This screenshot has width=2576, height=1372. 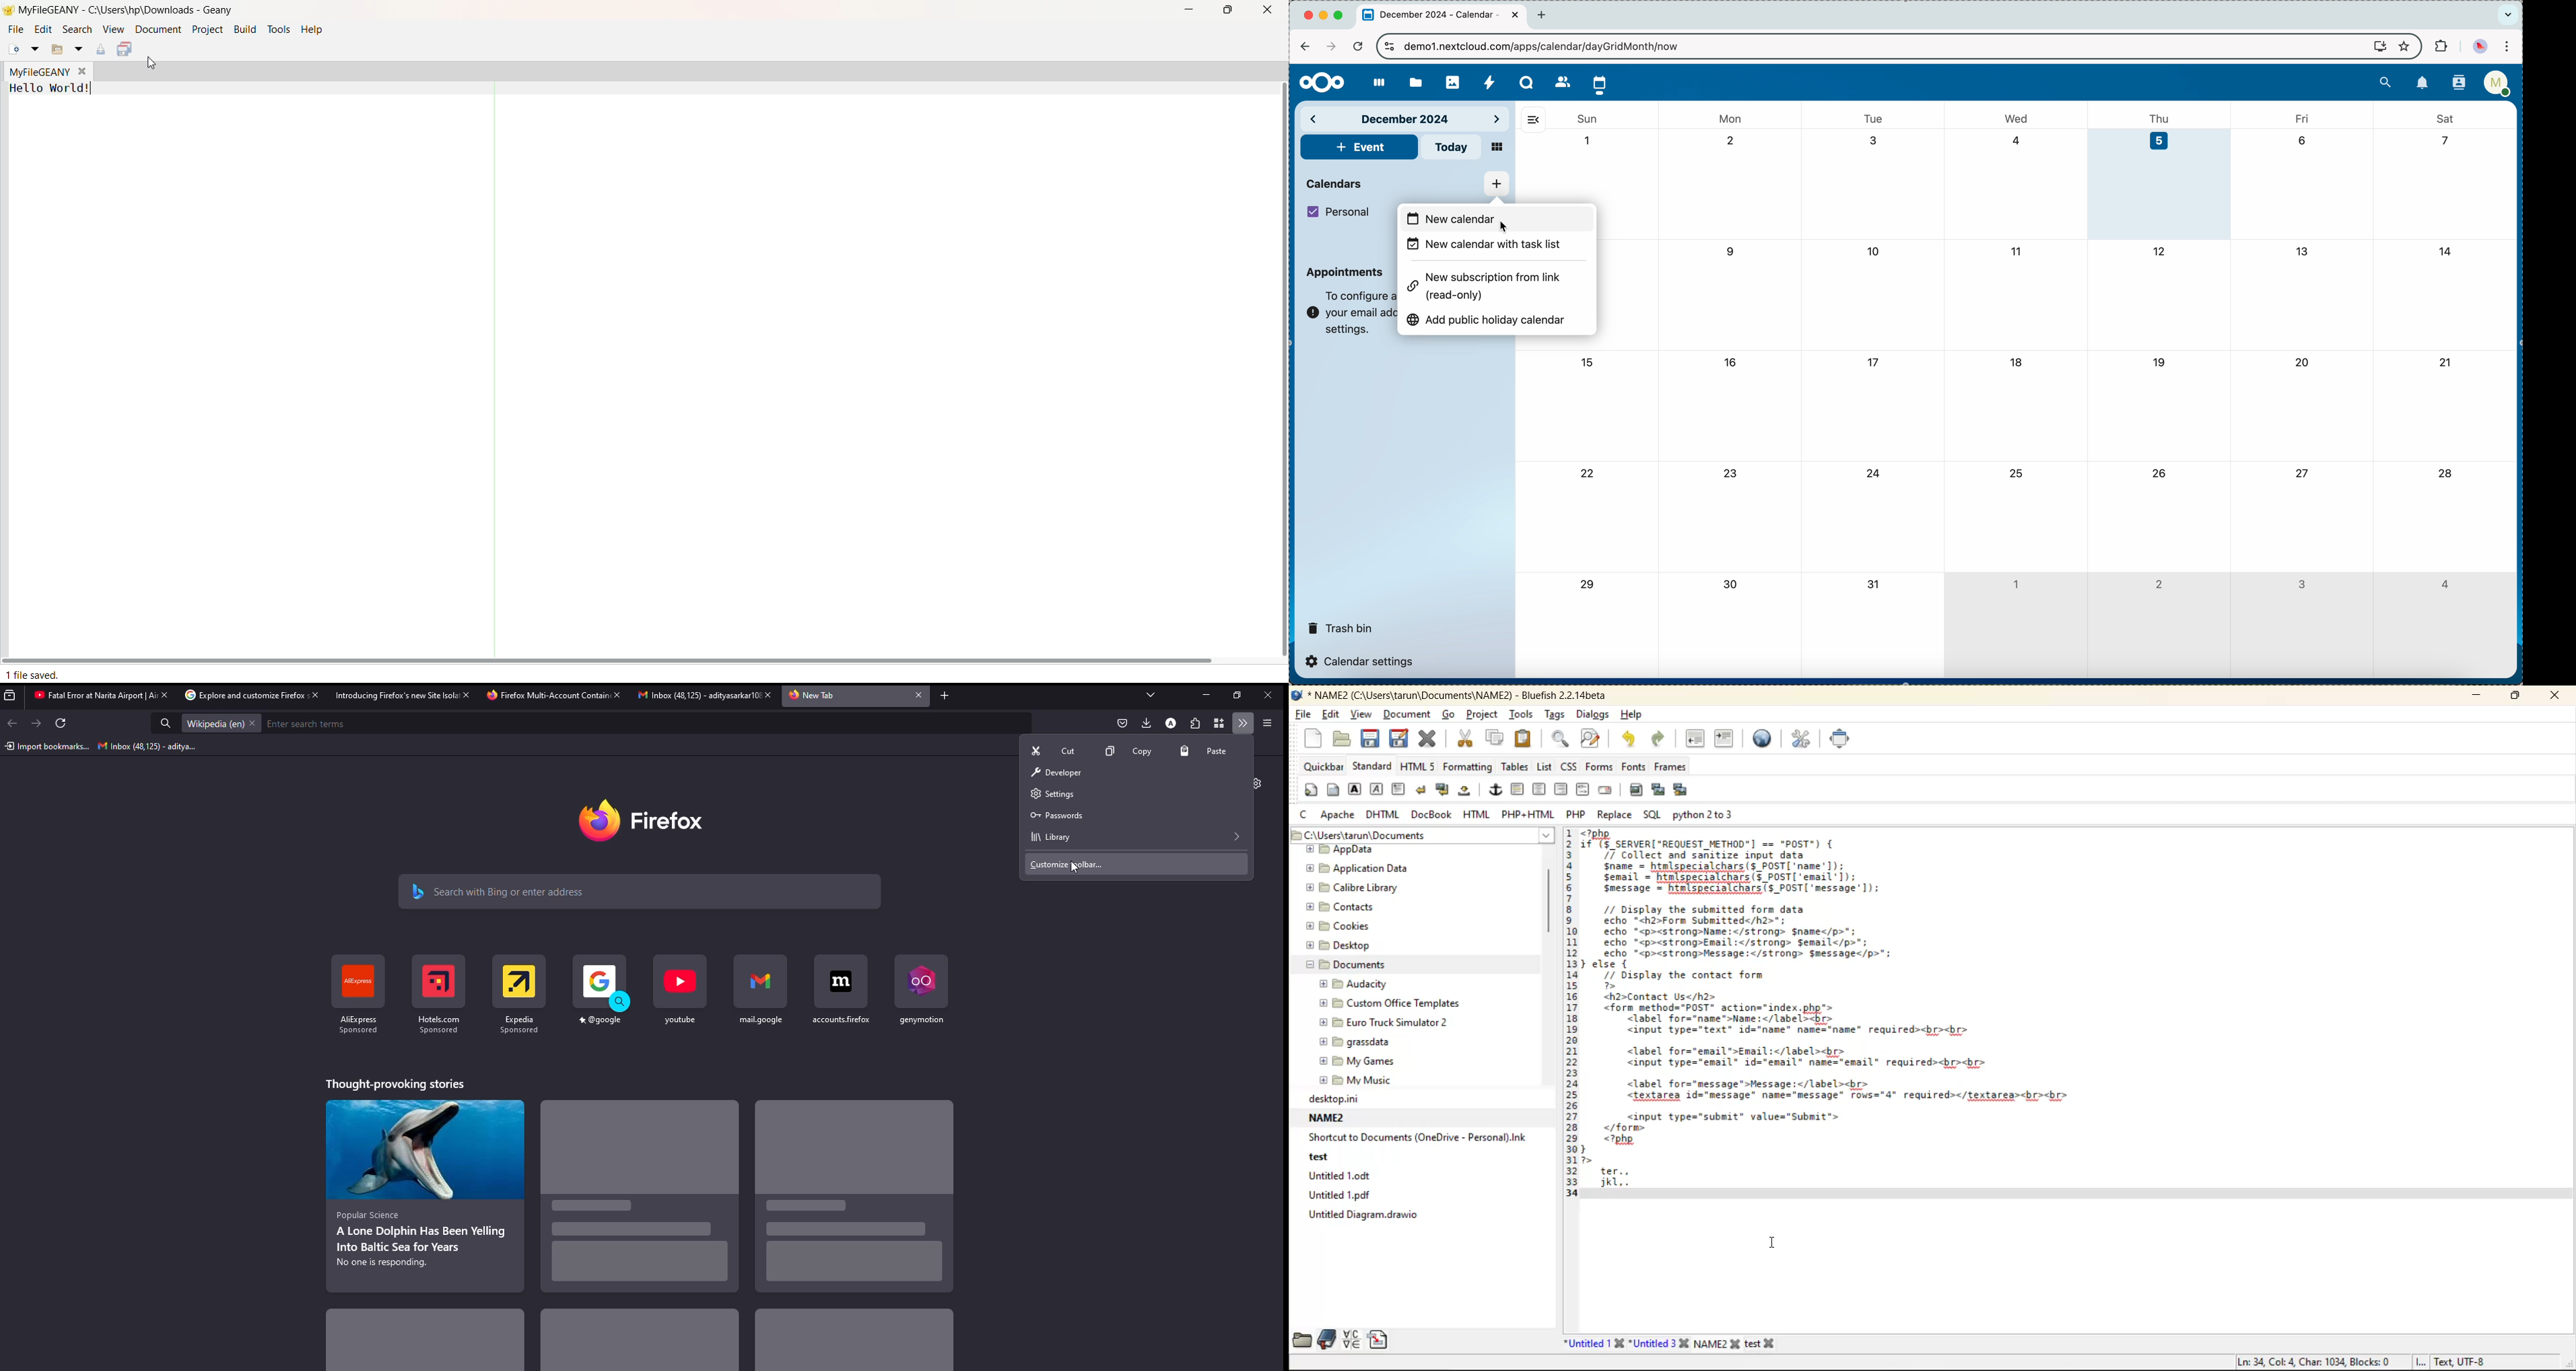 What do you see at coordinates (157, 30) in the screenshot?
I see `Document` at bounding box center [157, 30].